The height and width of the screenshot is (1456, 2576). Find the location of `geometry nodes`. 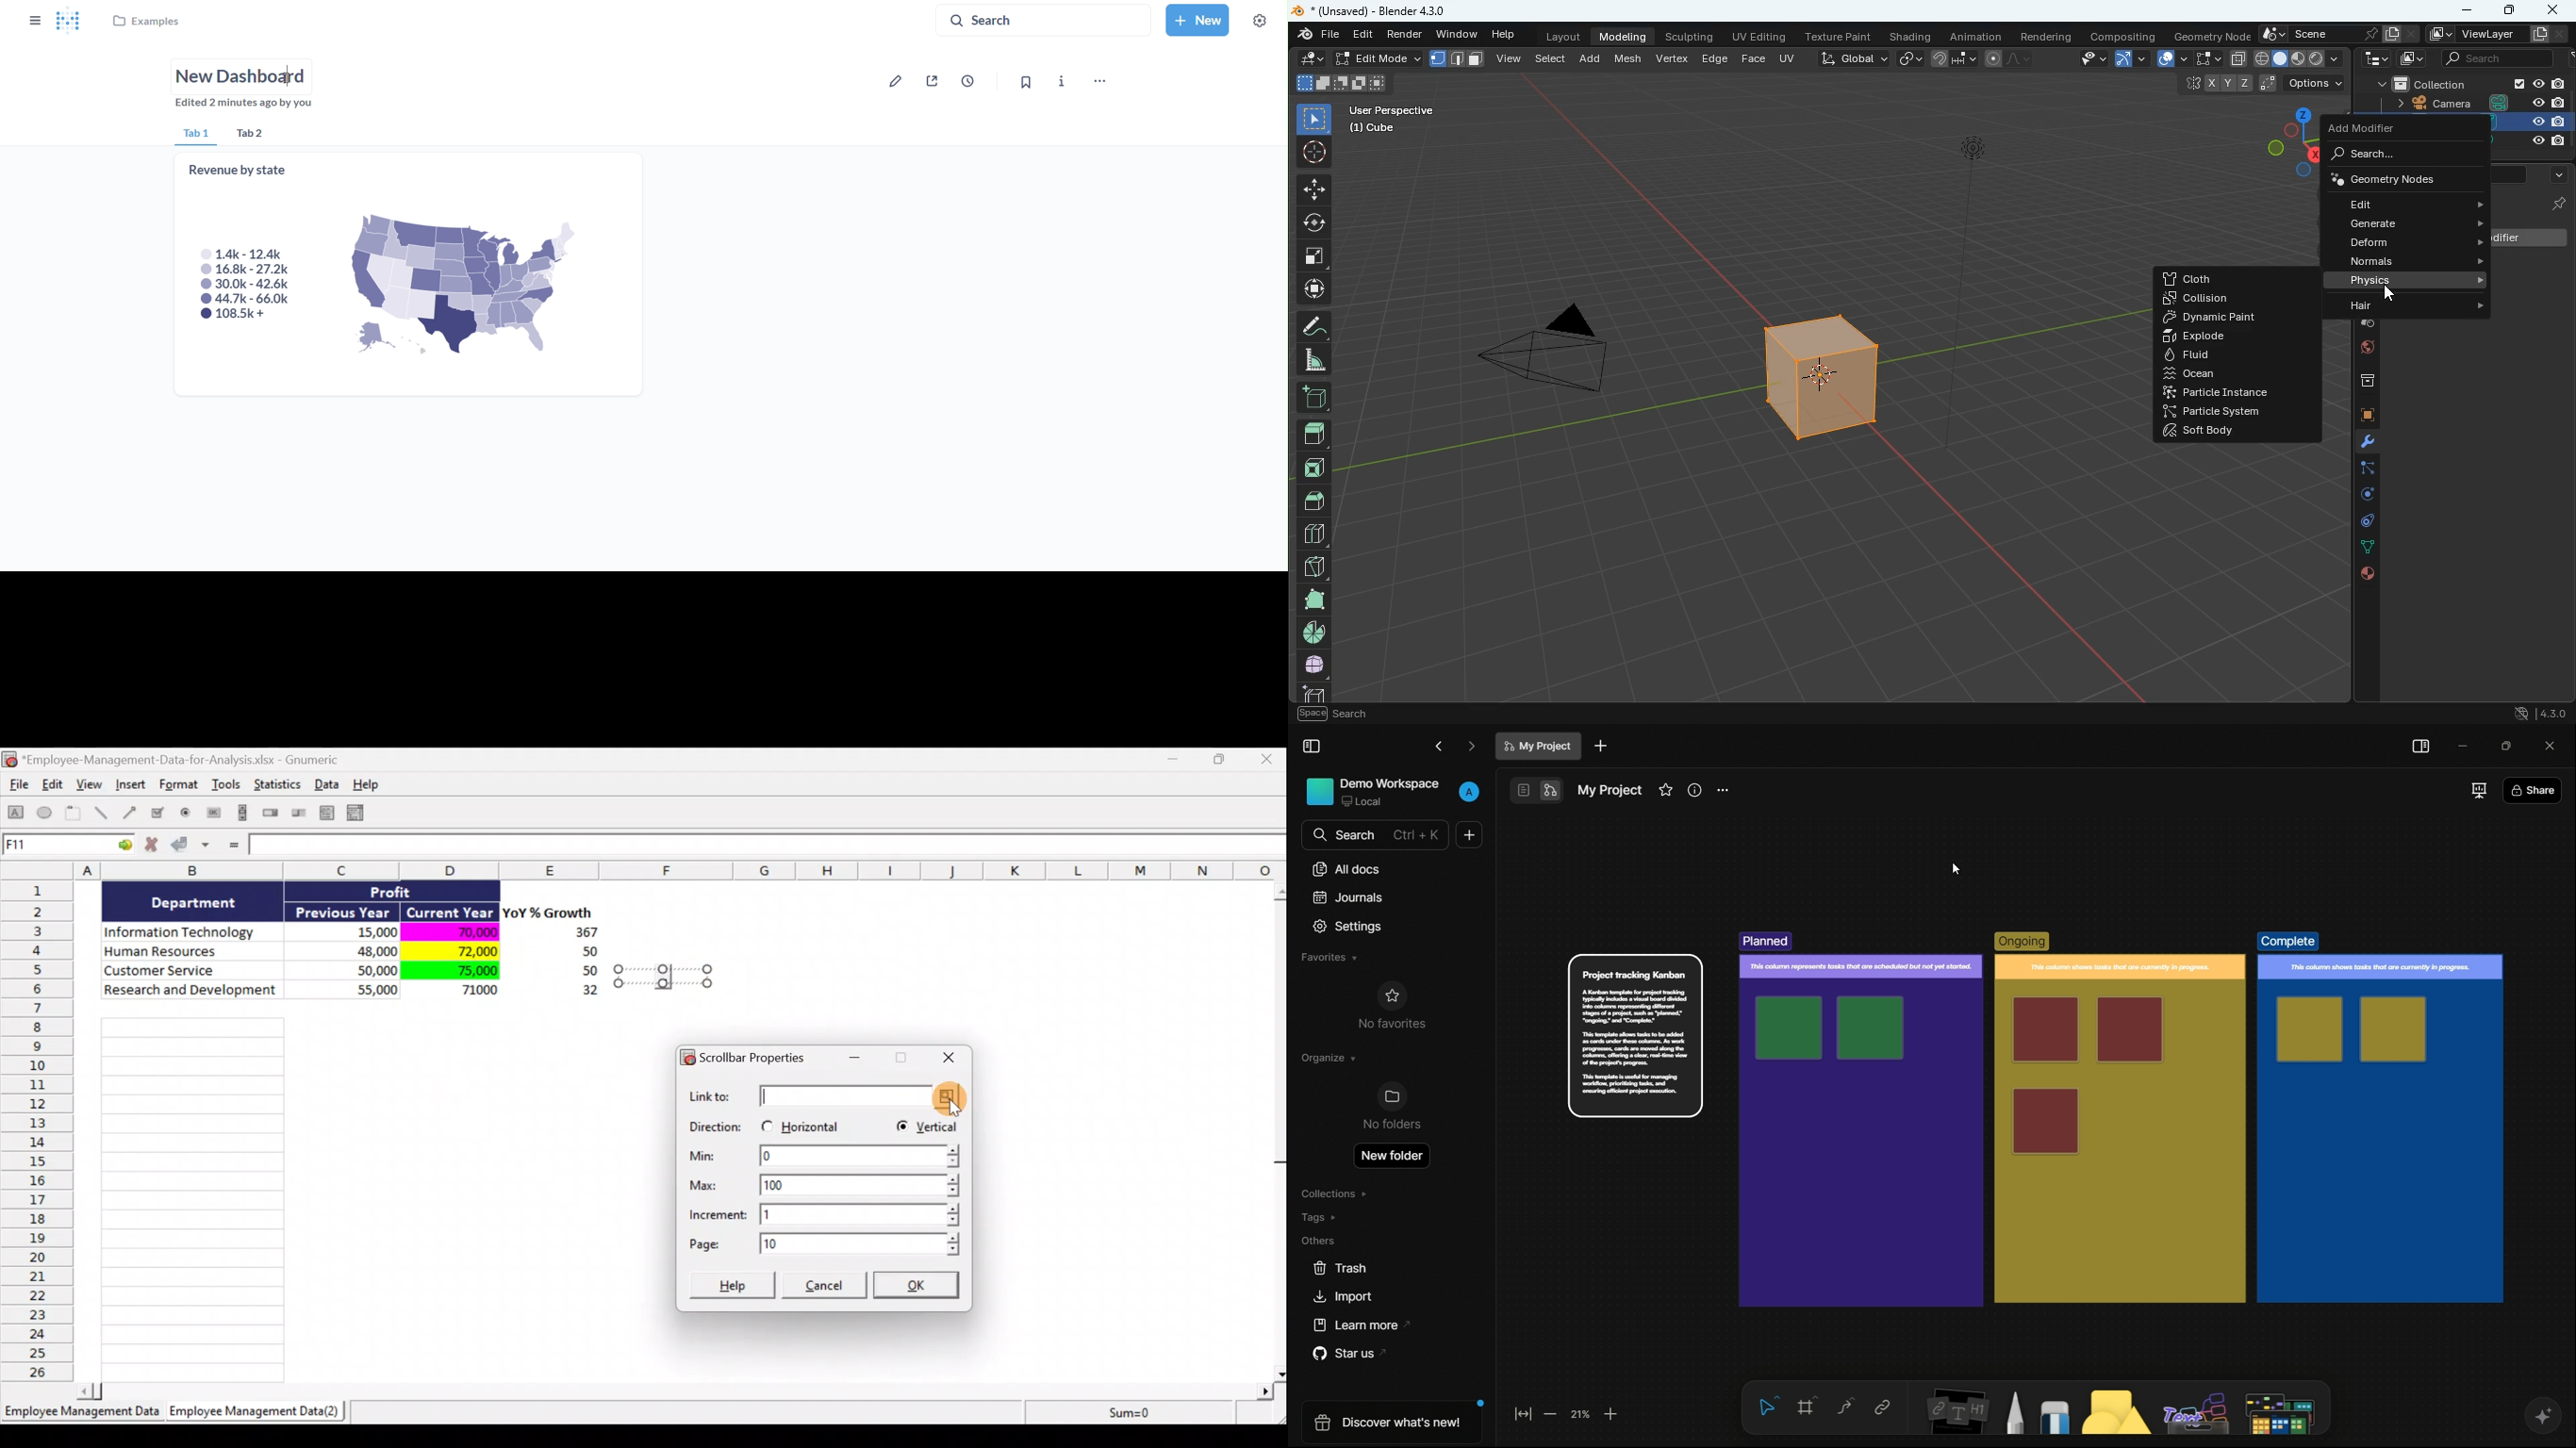

geometry nodes is located at coordinates (2403, 178).